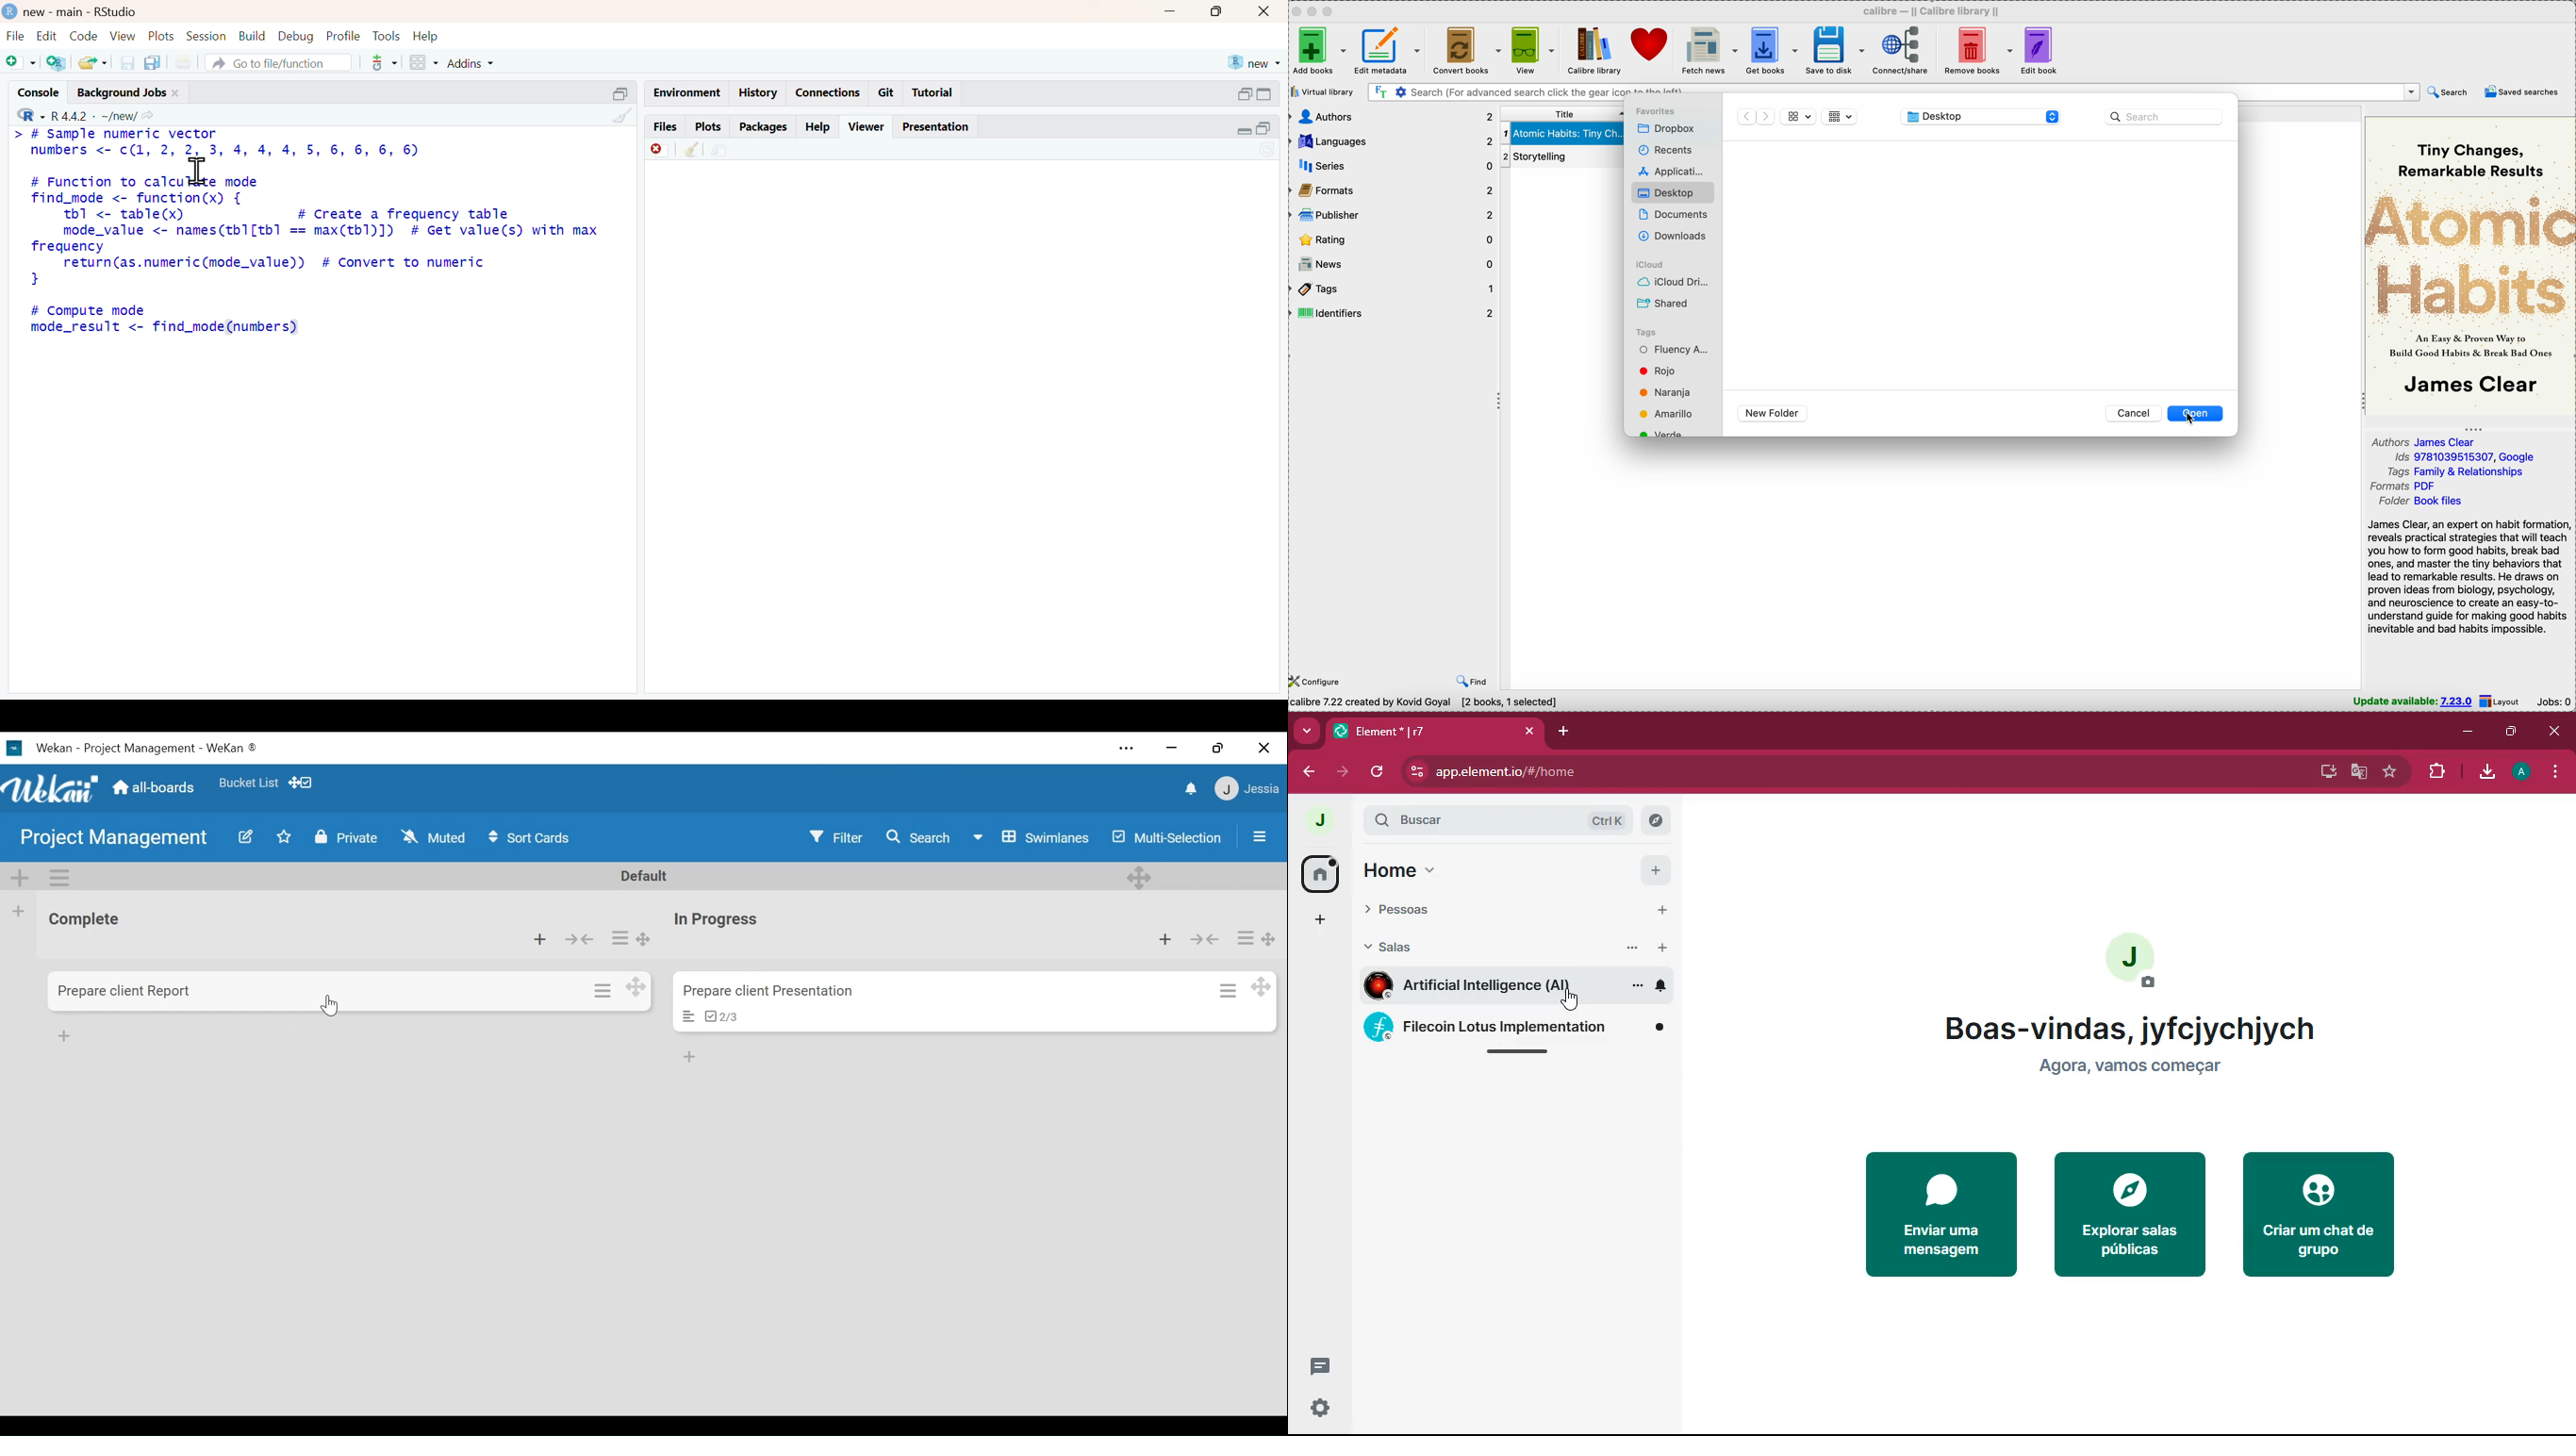  What do you see at coordinates (2134, 414) in the screenshot?
I see `Cancel` at bounding box center [2134, 414].